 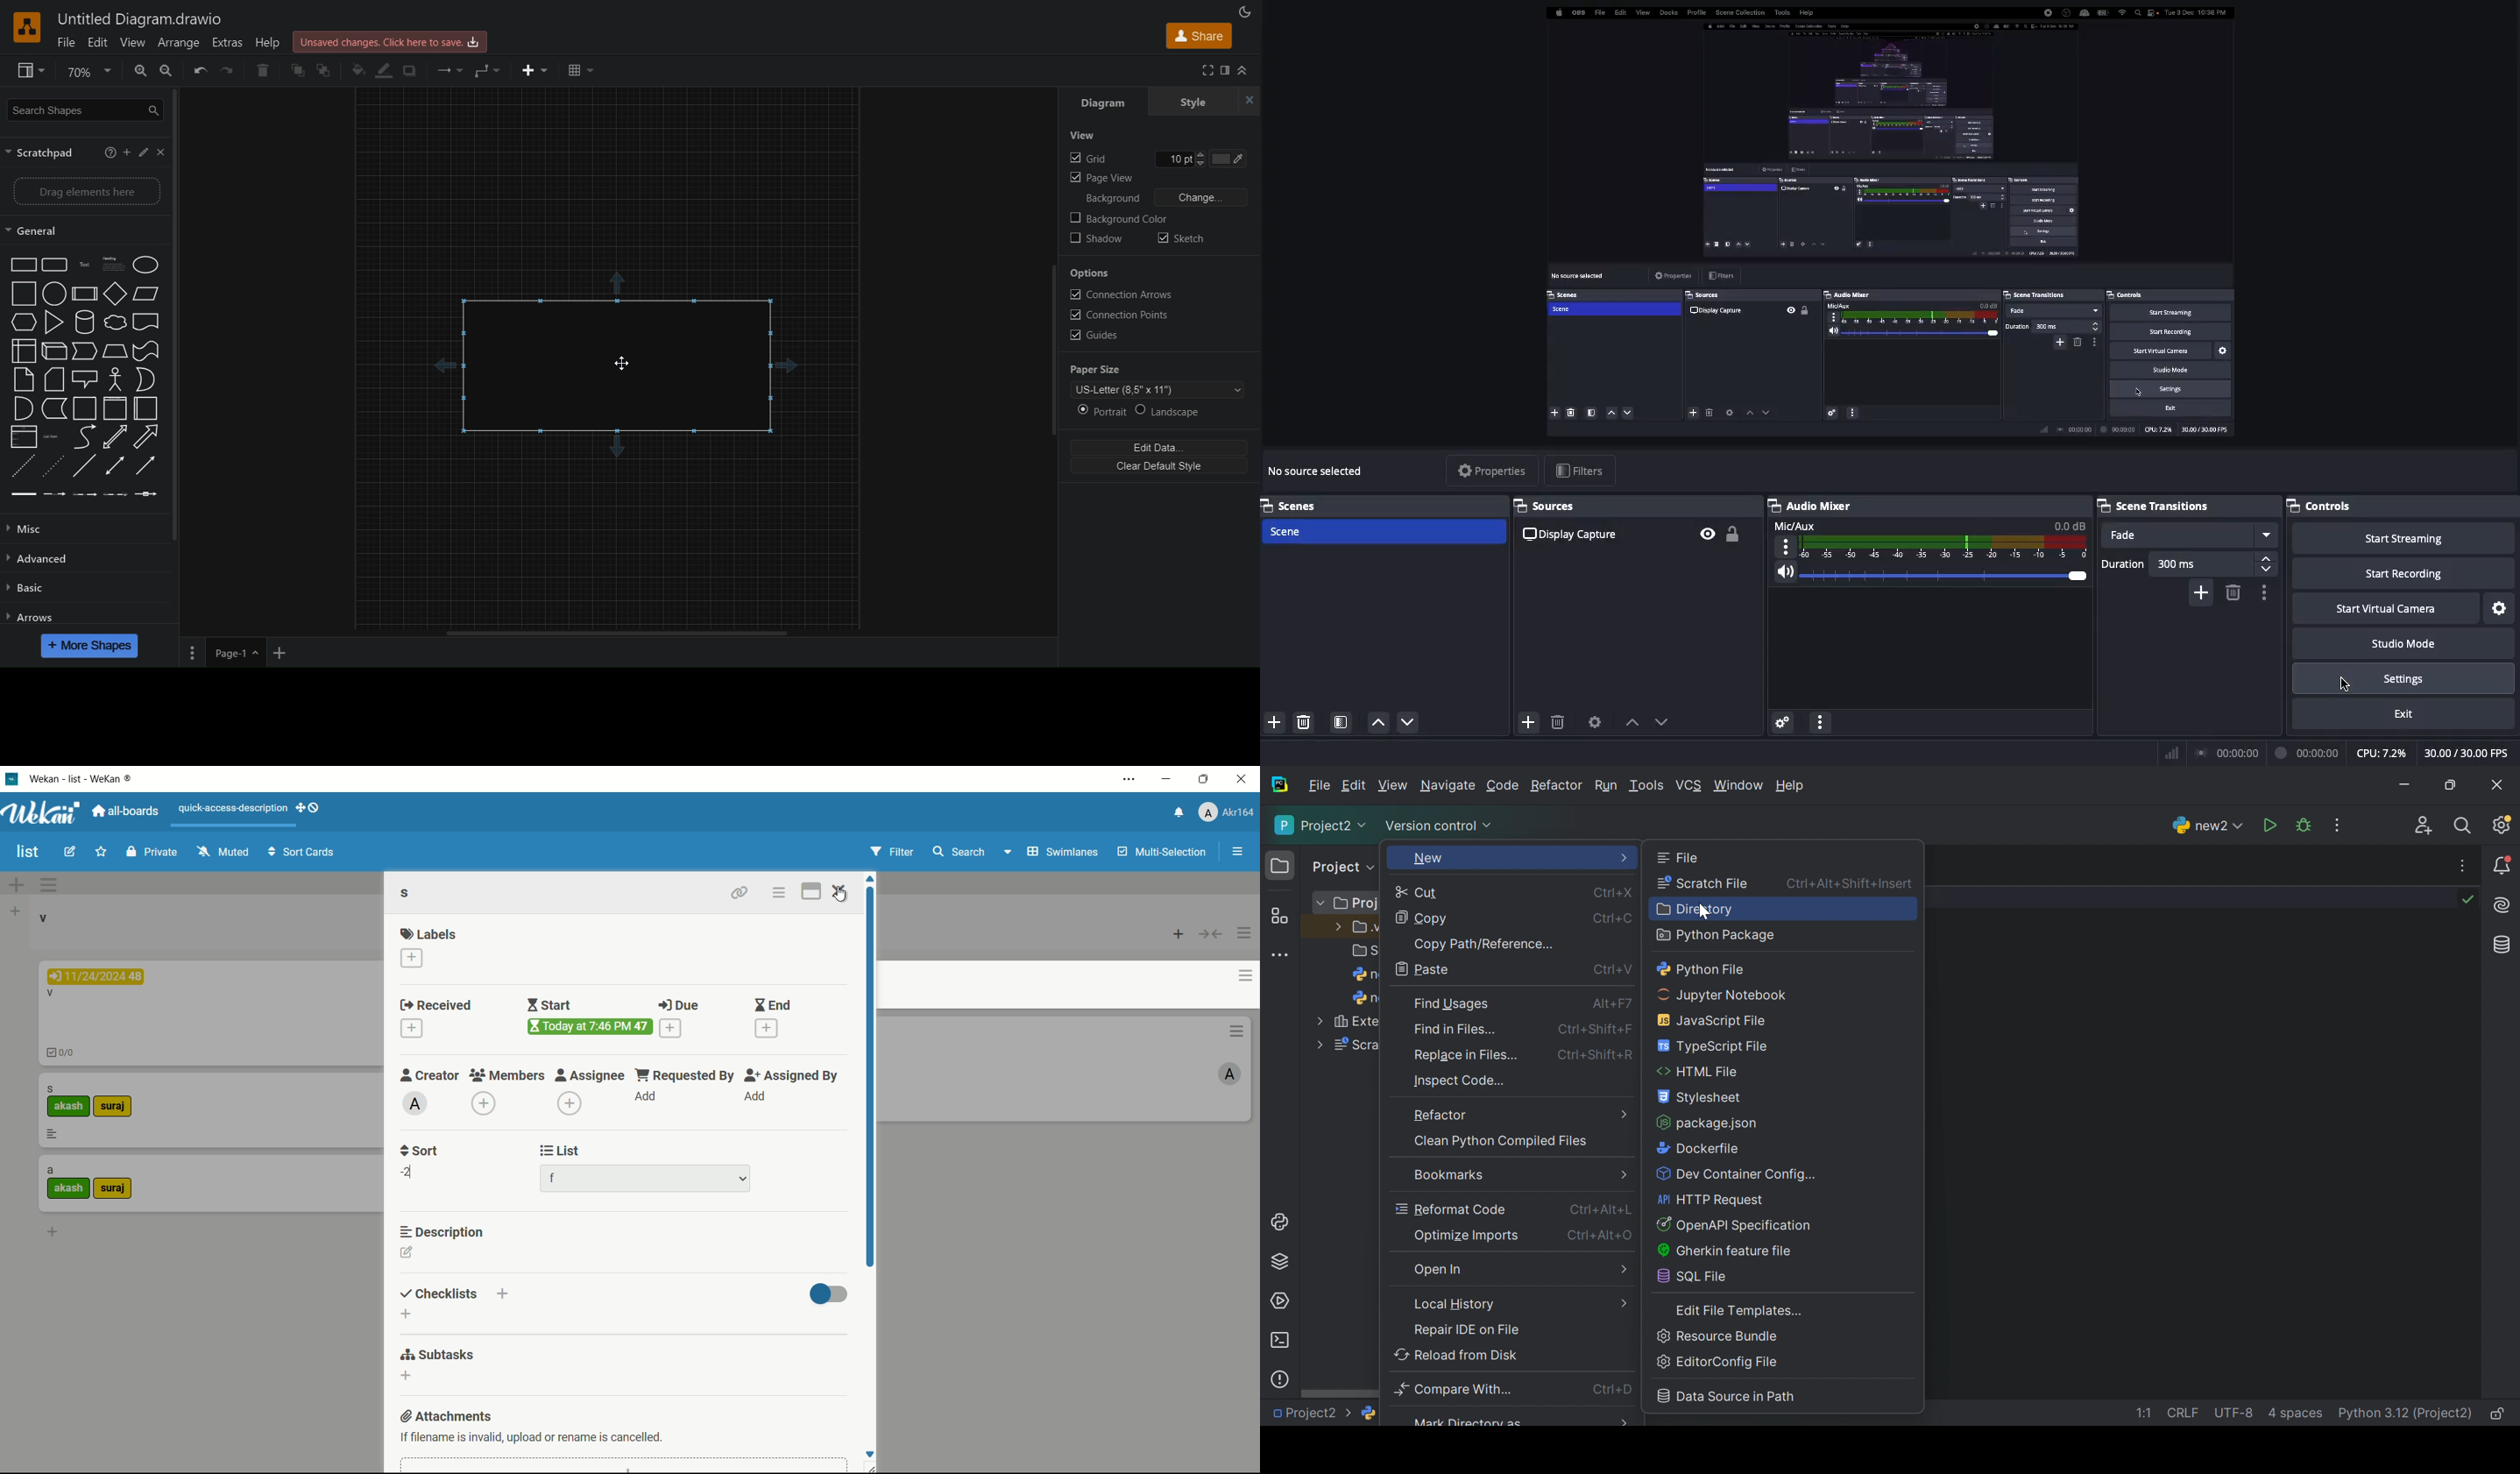 I want to click on Fullscreen, so click(x=1209, y=71).